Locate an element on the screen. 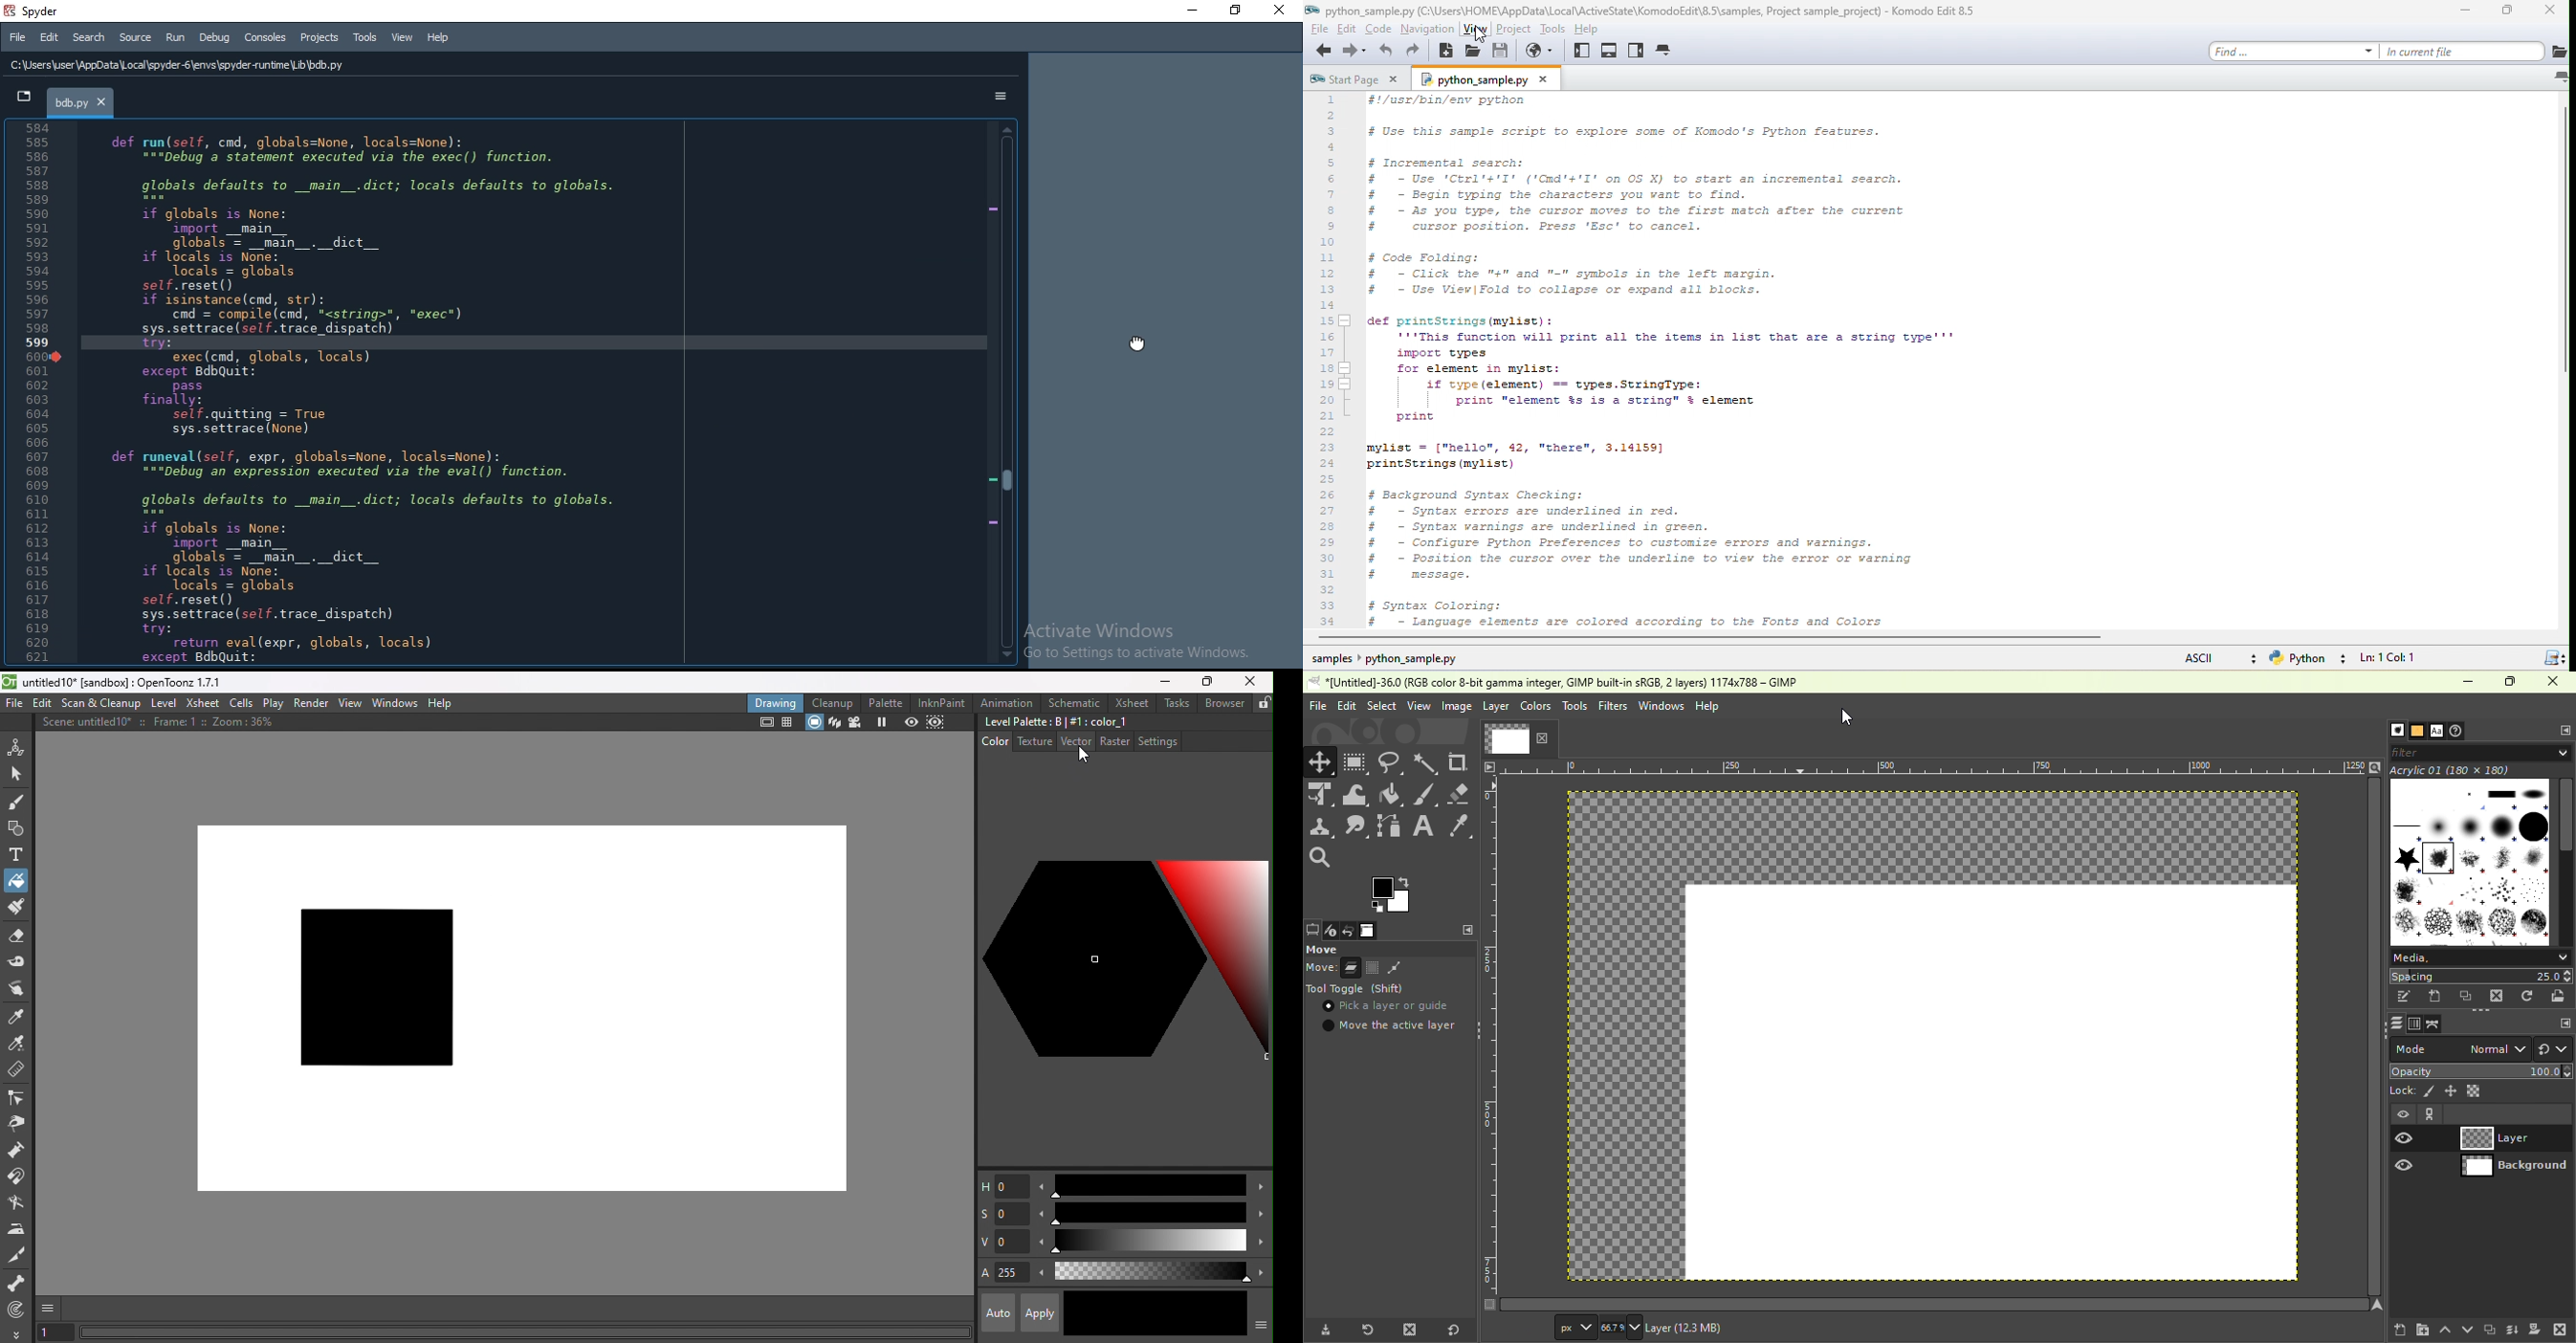 The height and width of the screenshot is (1344, 2576). Ruler measurement is located at coordinates (1575, 1326).